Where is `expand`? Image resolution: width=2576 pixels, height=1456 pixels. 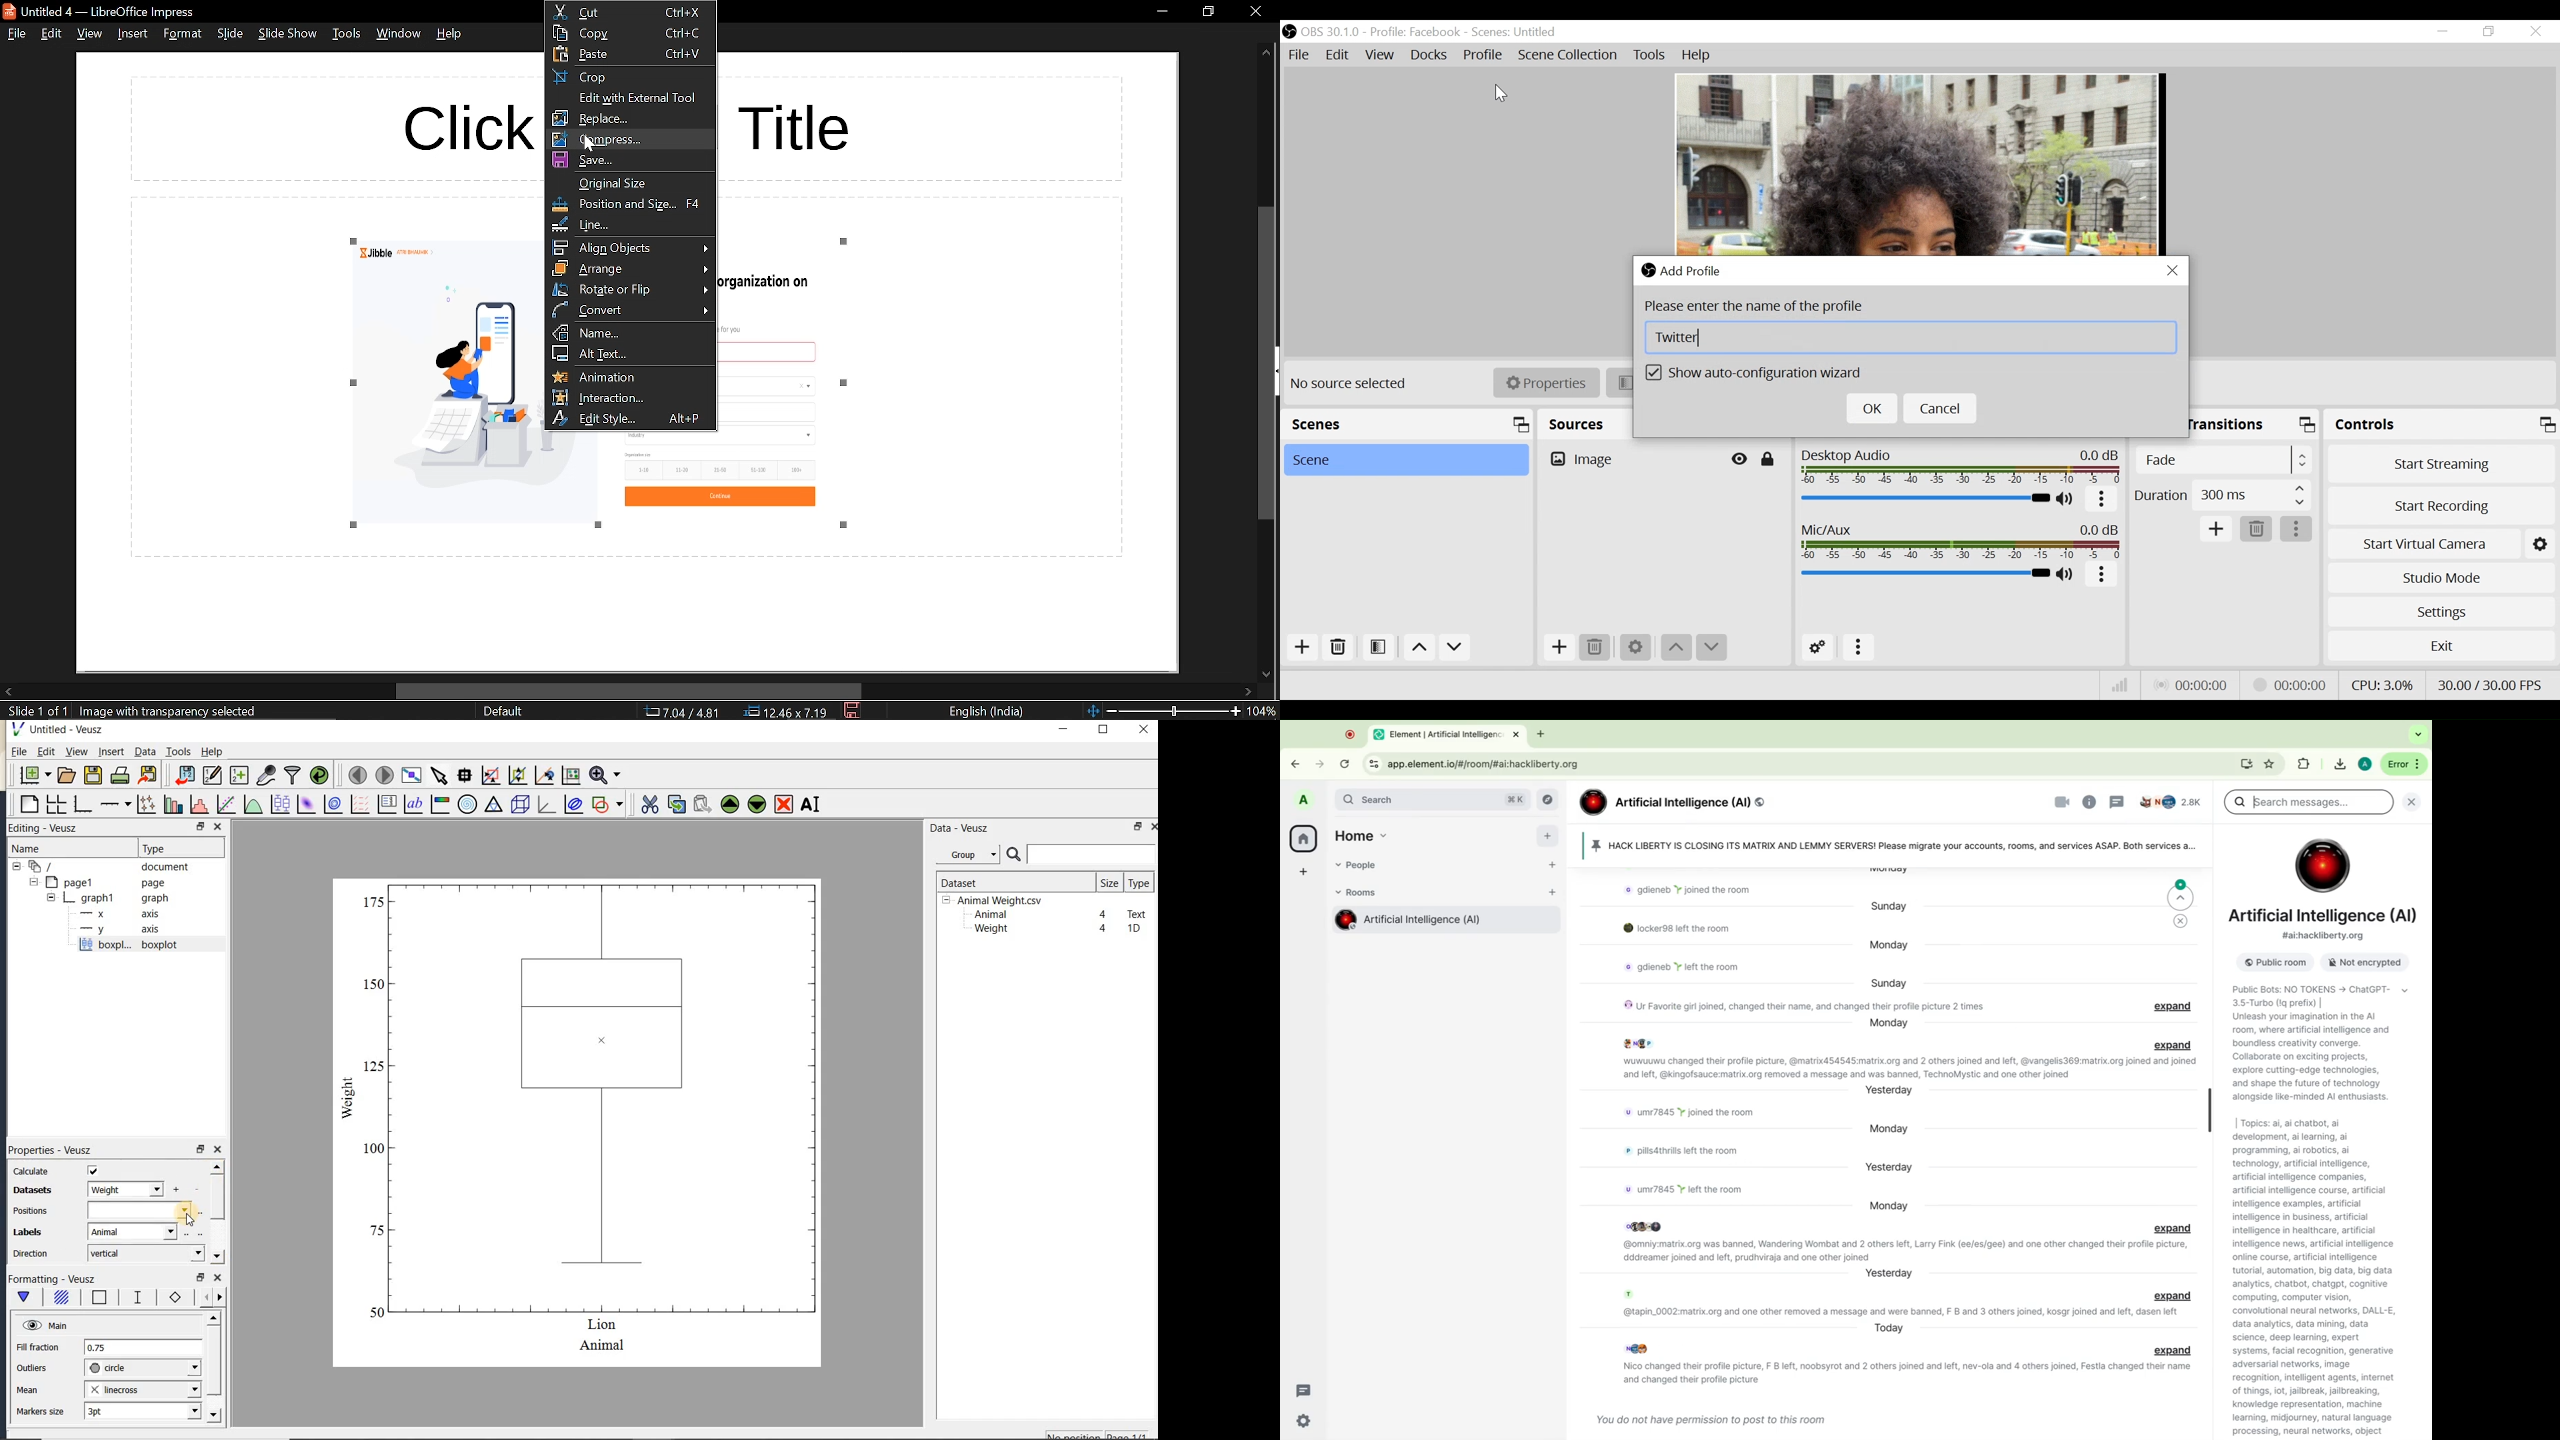 expand is located at coordinates (2178, 1007).